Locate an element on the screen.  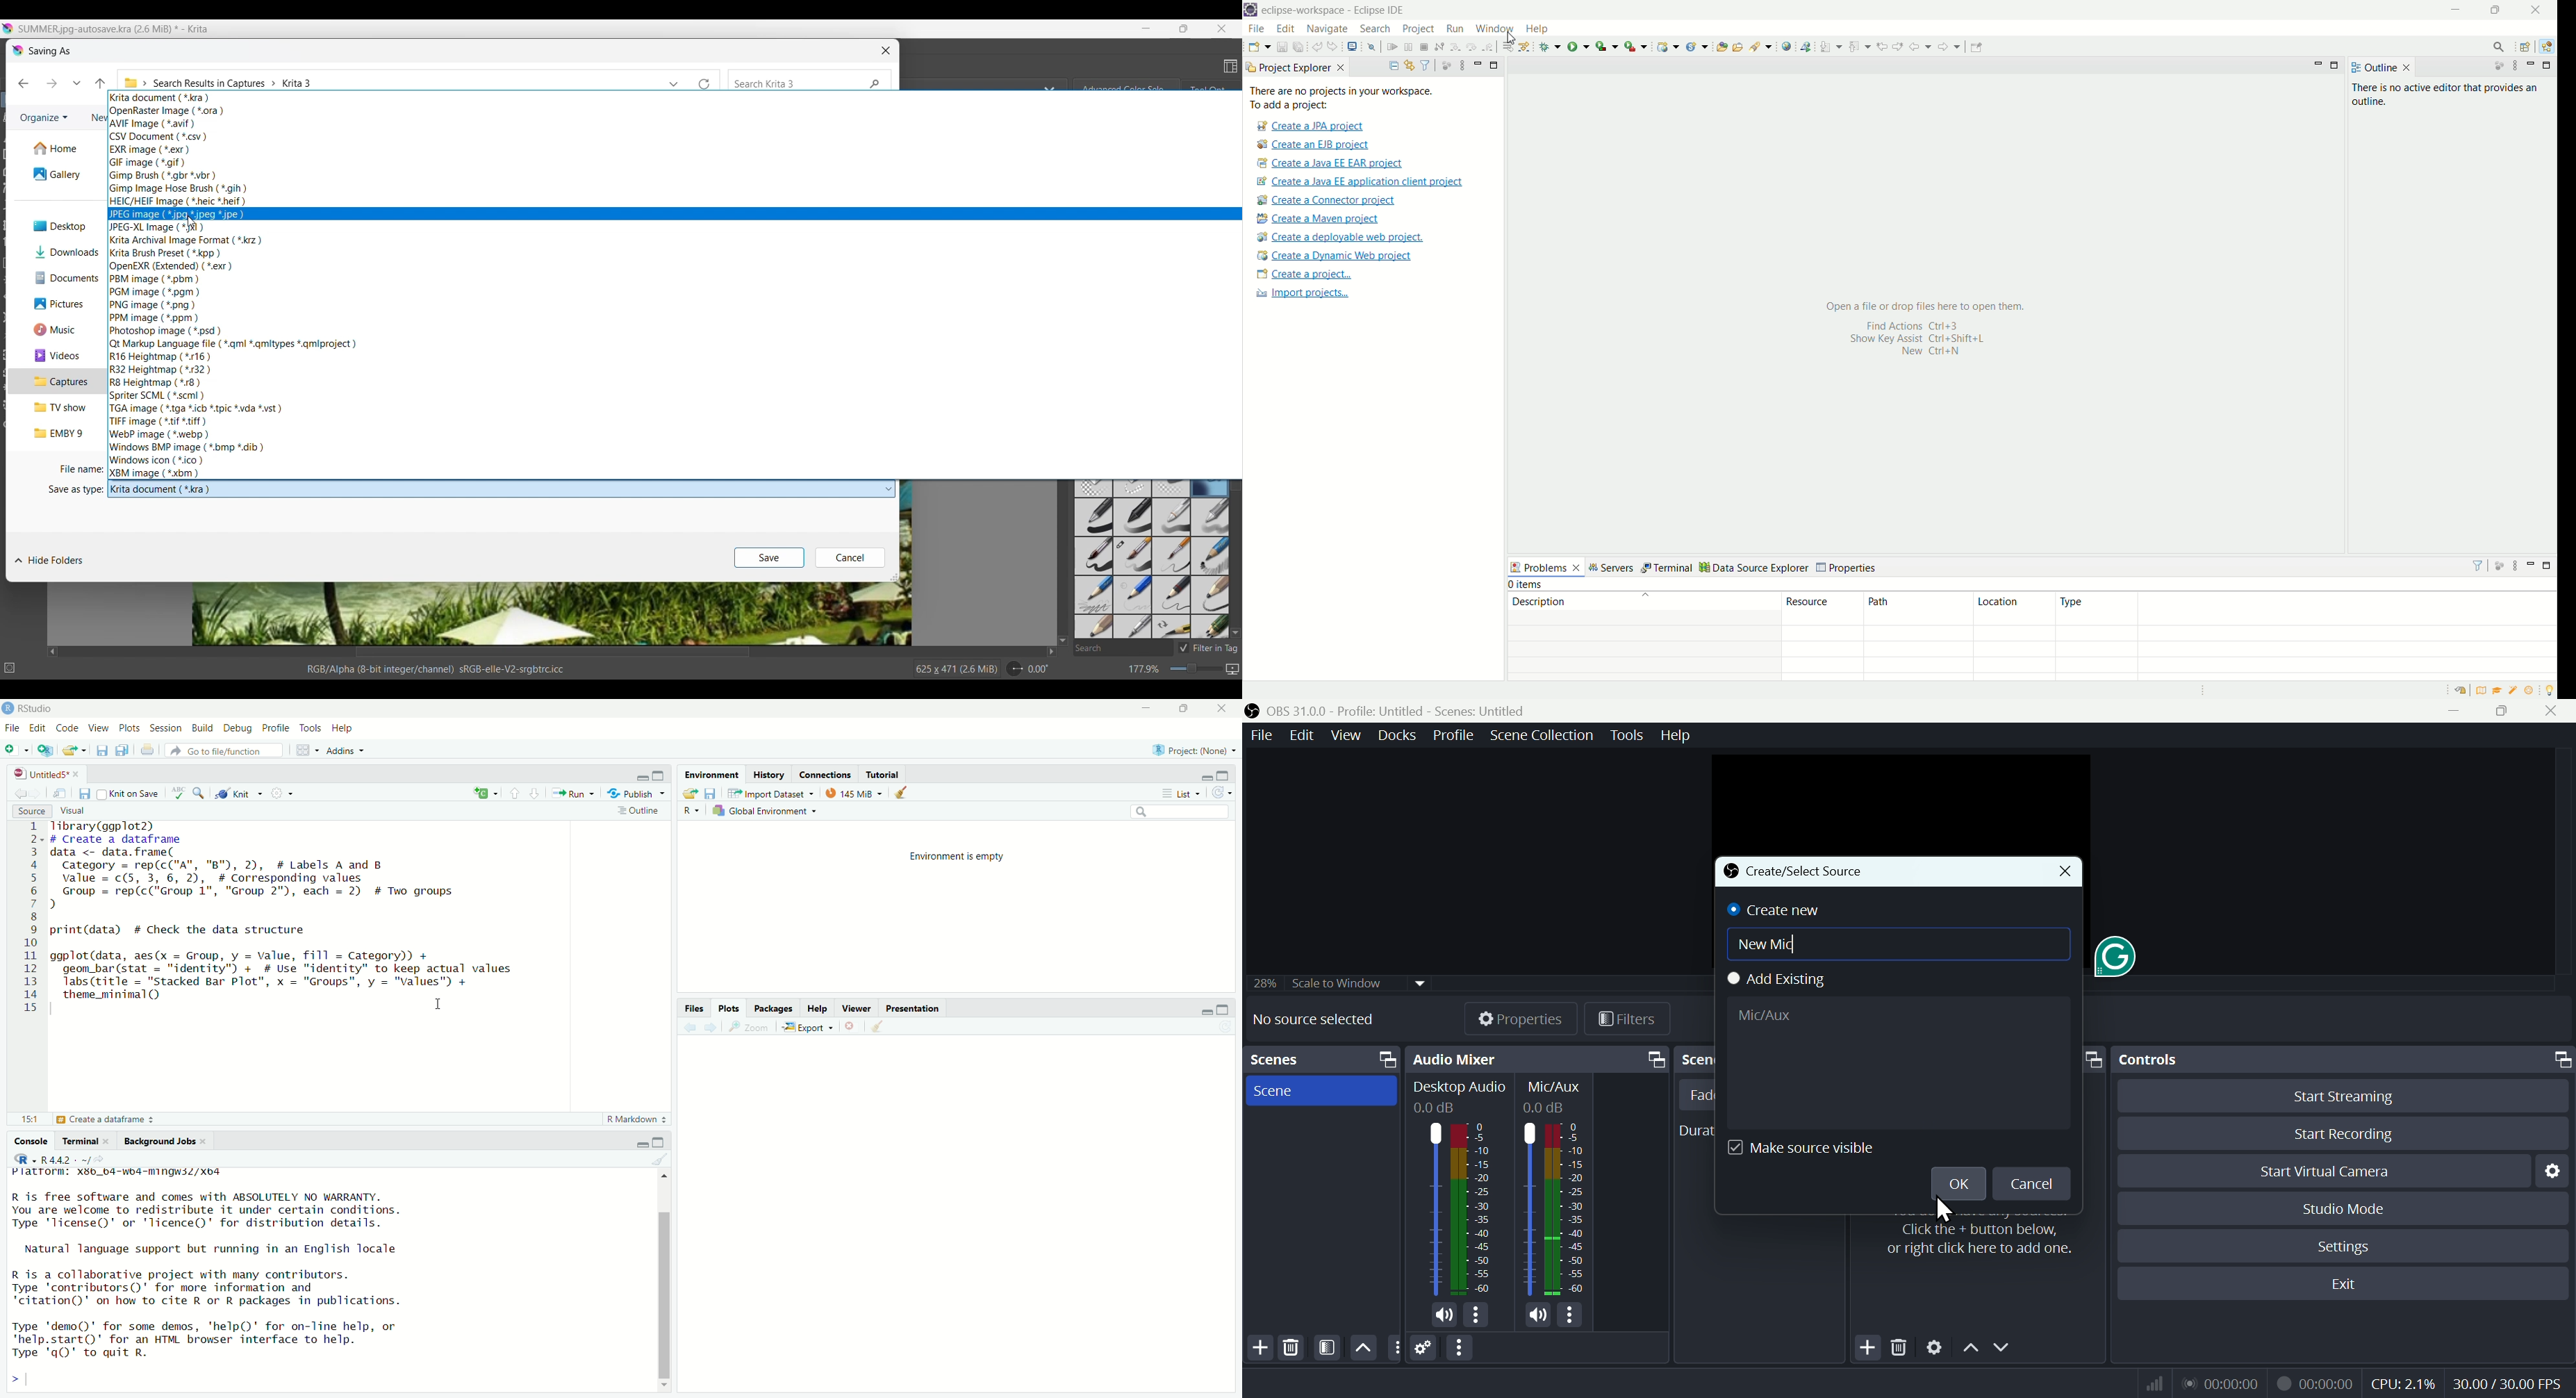
Addins is located at coordinates (348, 752).